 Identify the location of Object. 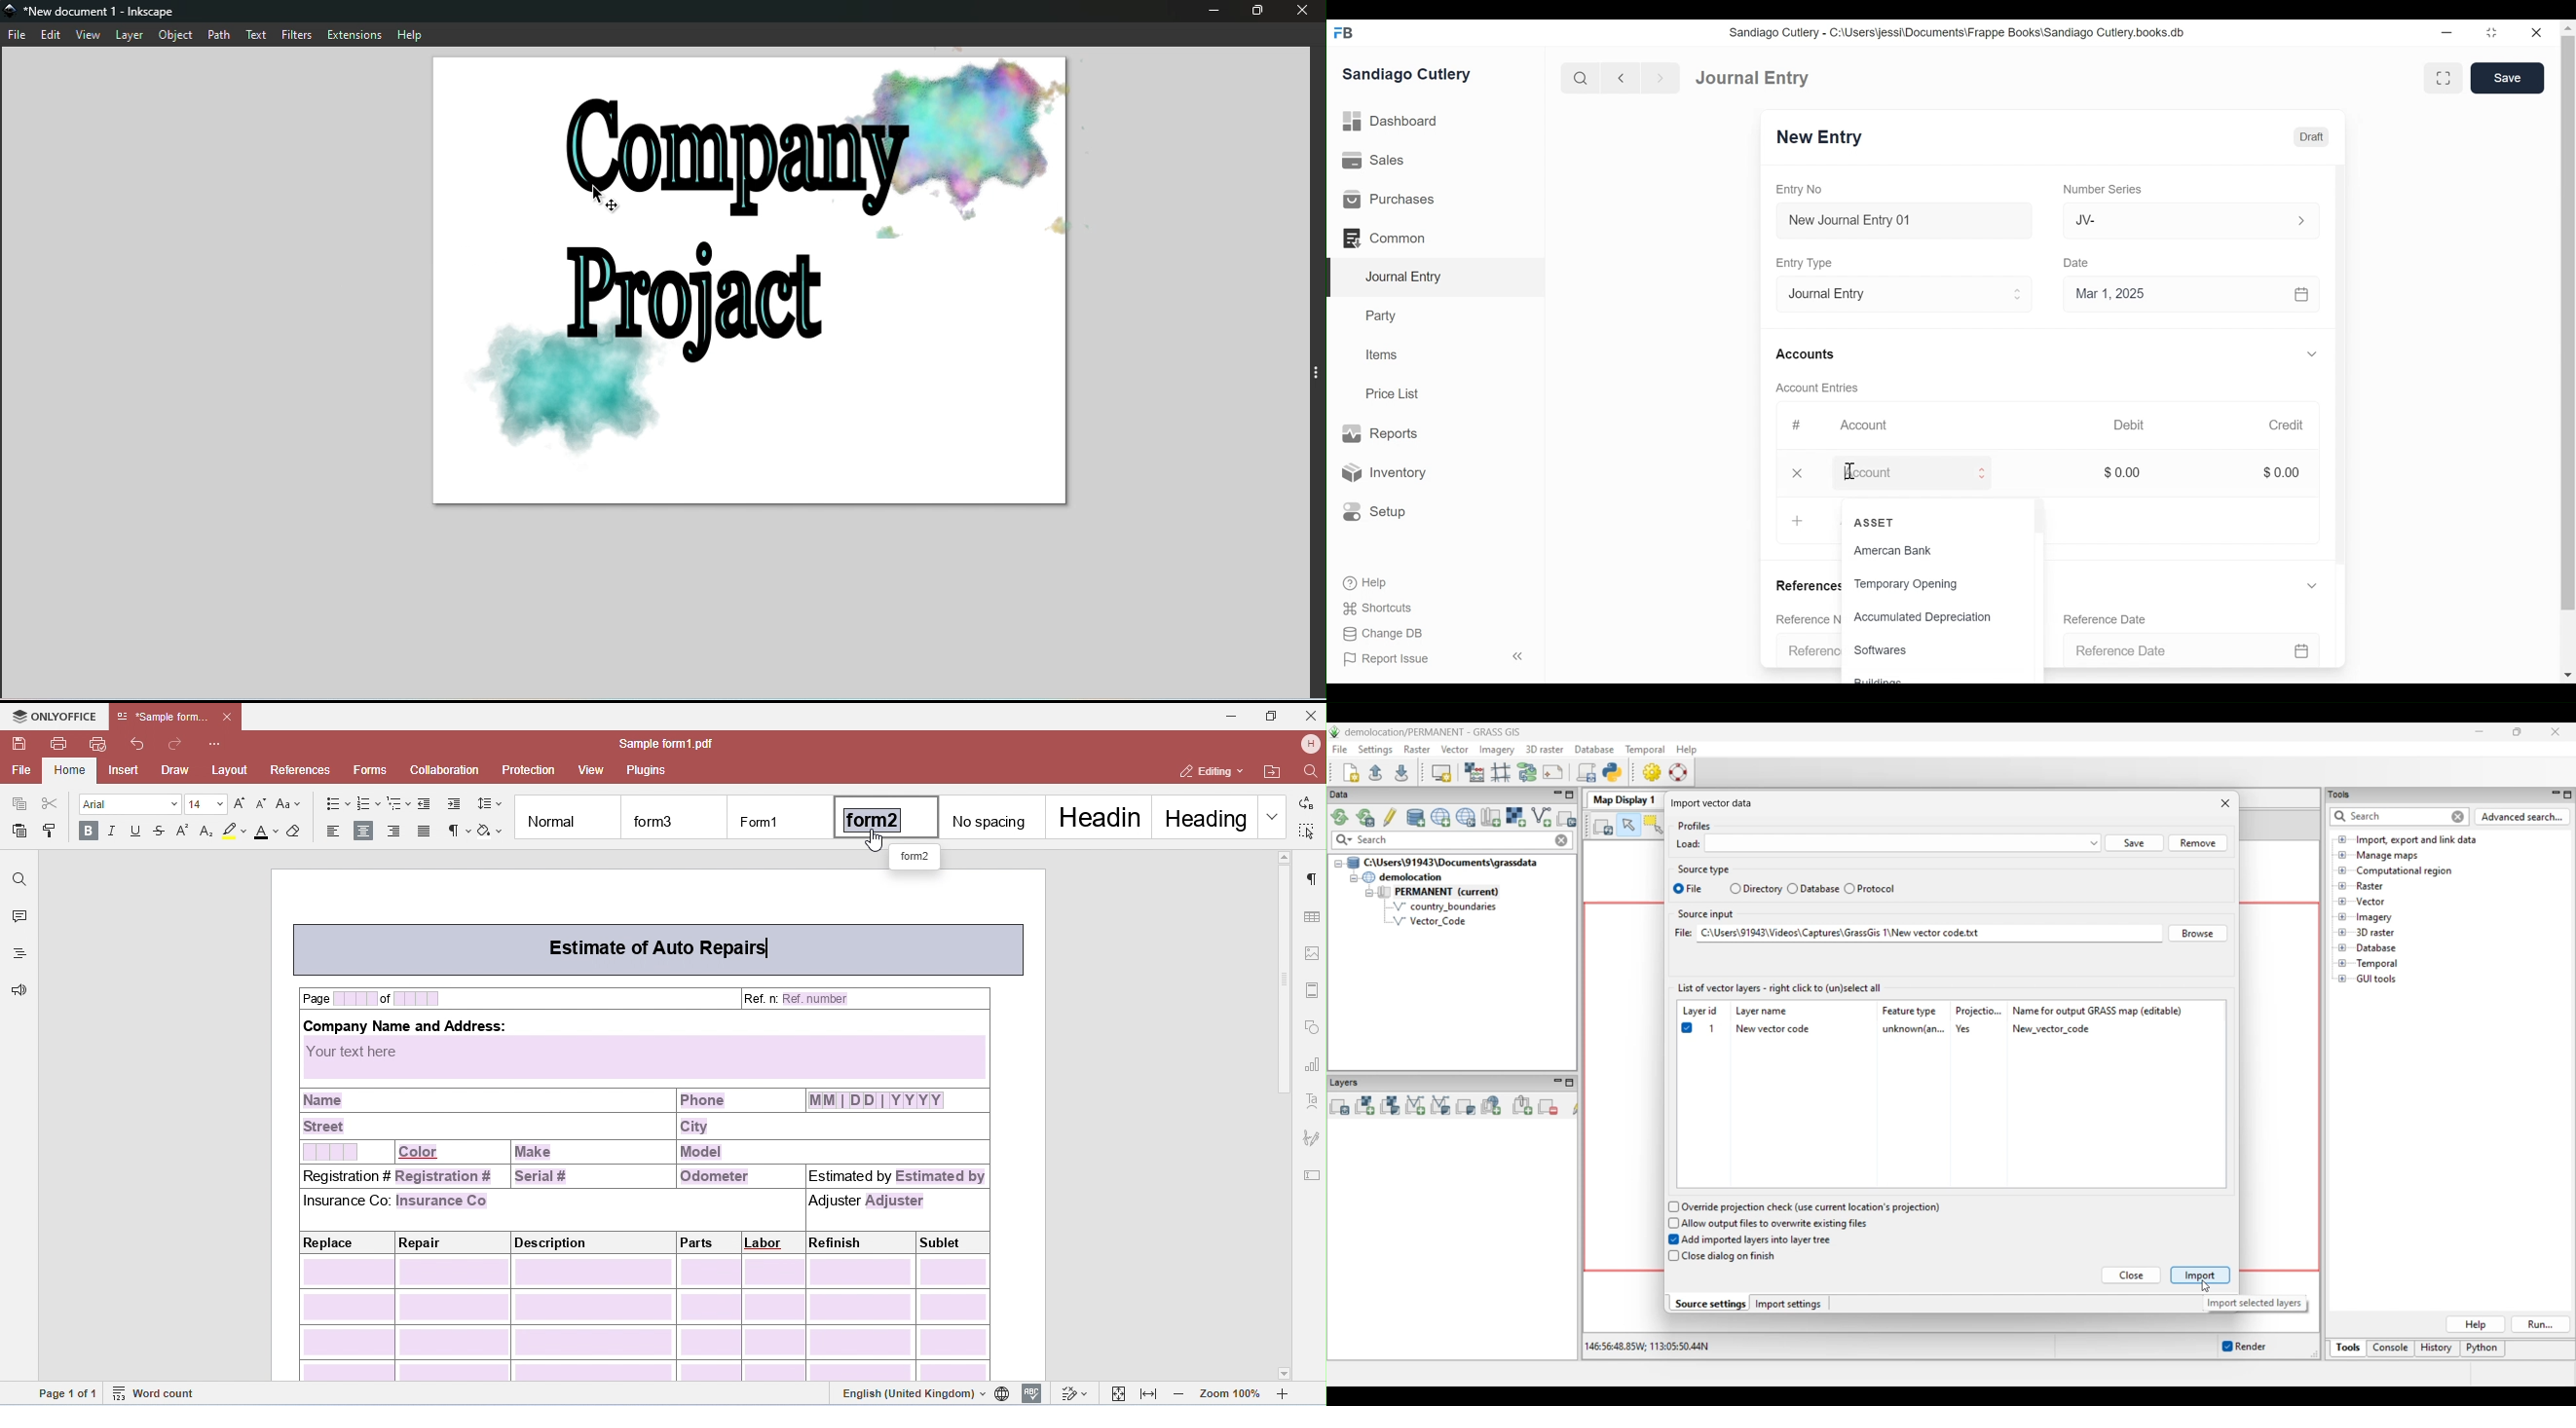
(176, 36).